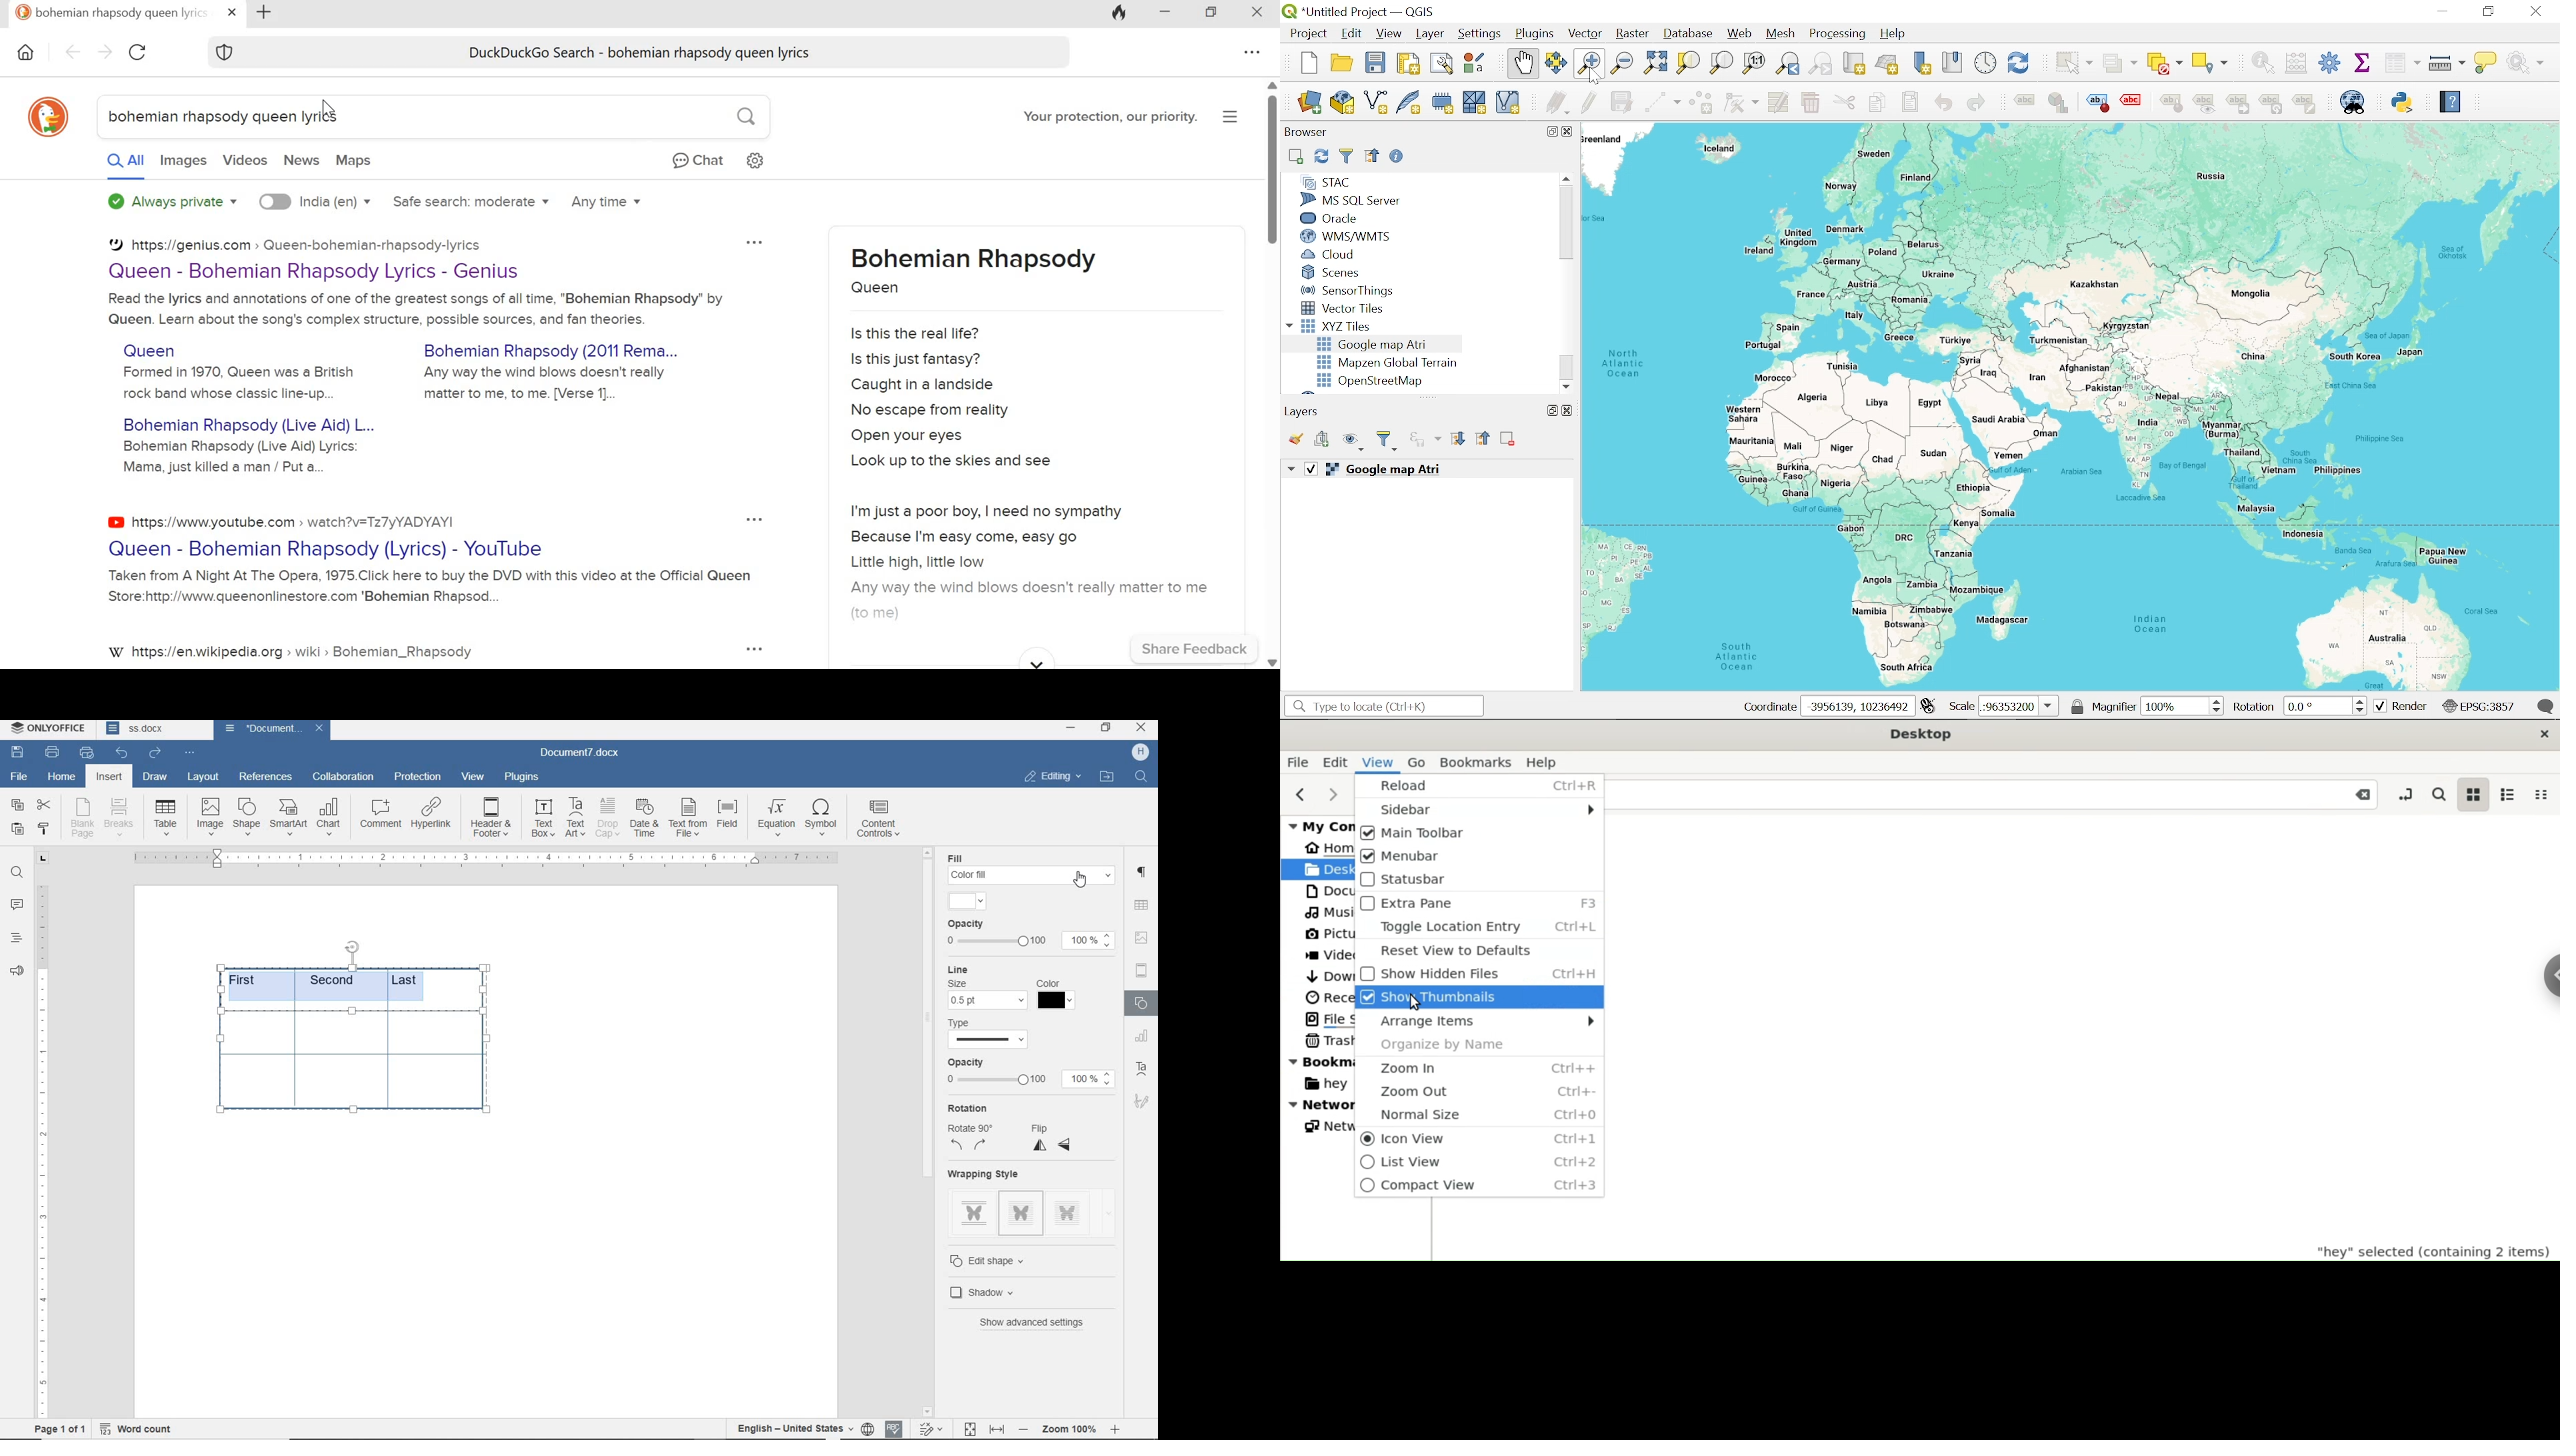  What do you see at coordinates (154, 777) in the screenshot?
I see `draw` at bounding box center [154, 777].